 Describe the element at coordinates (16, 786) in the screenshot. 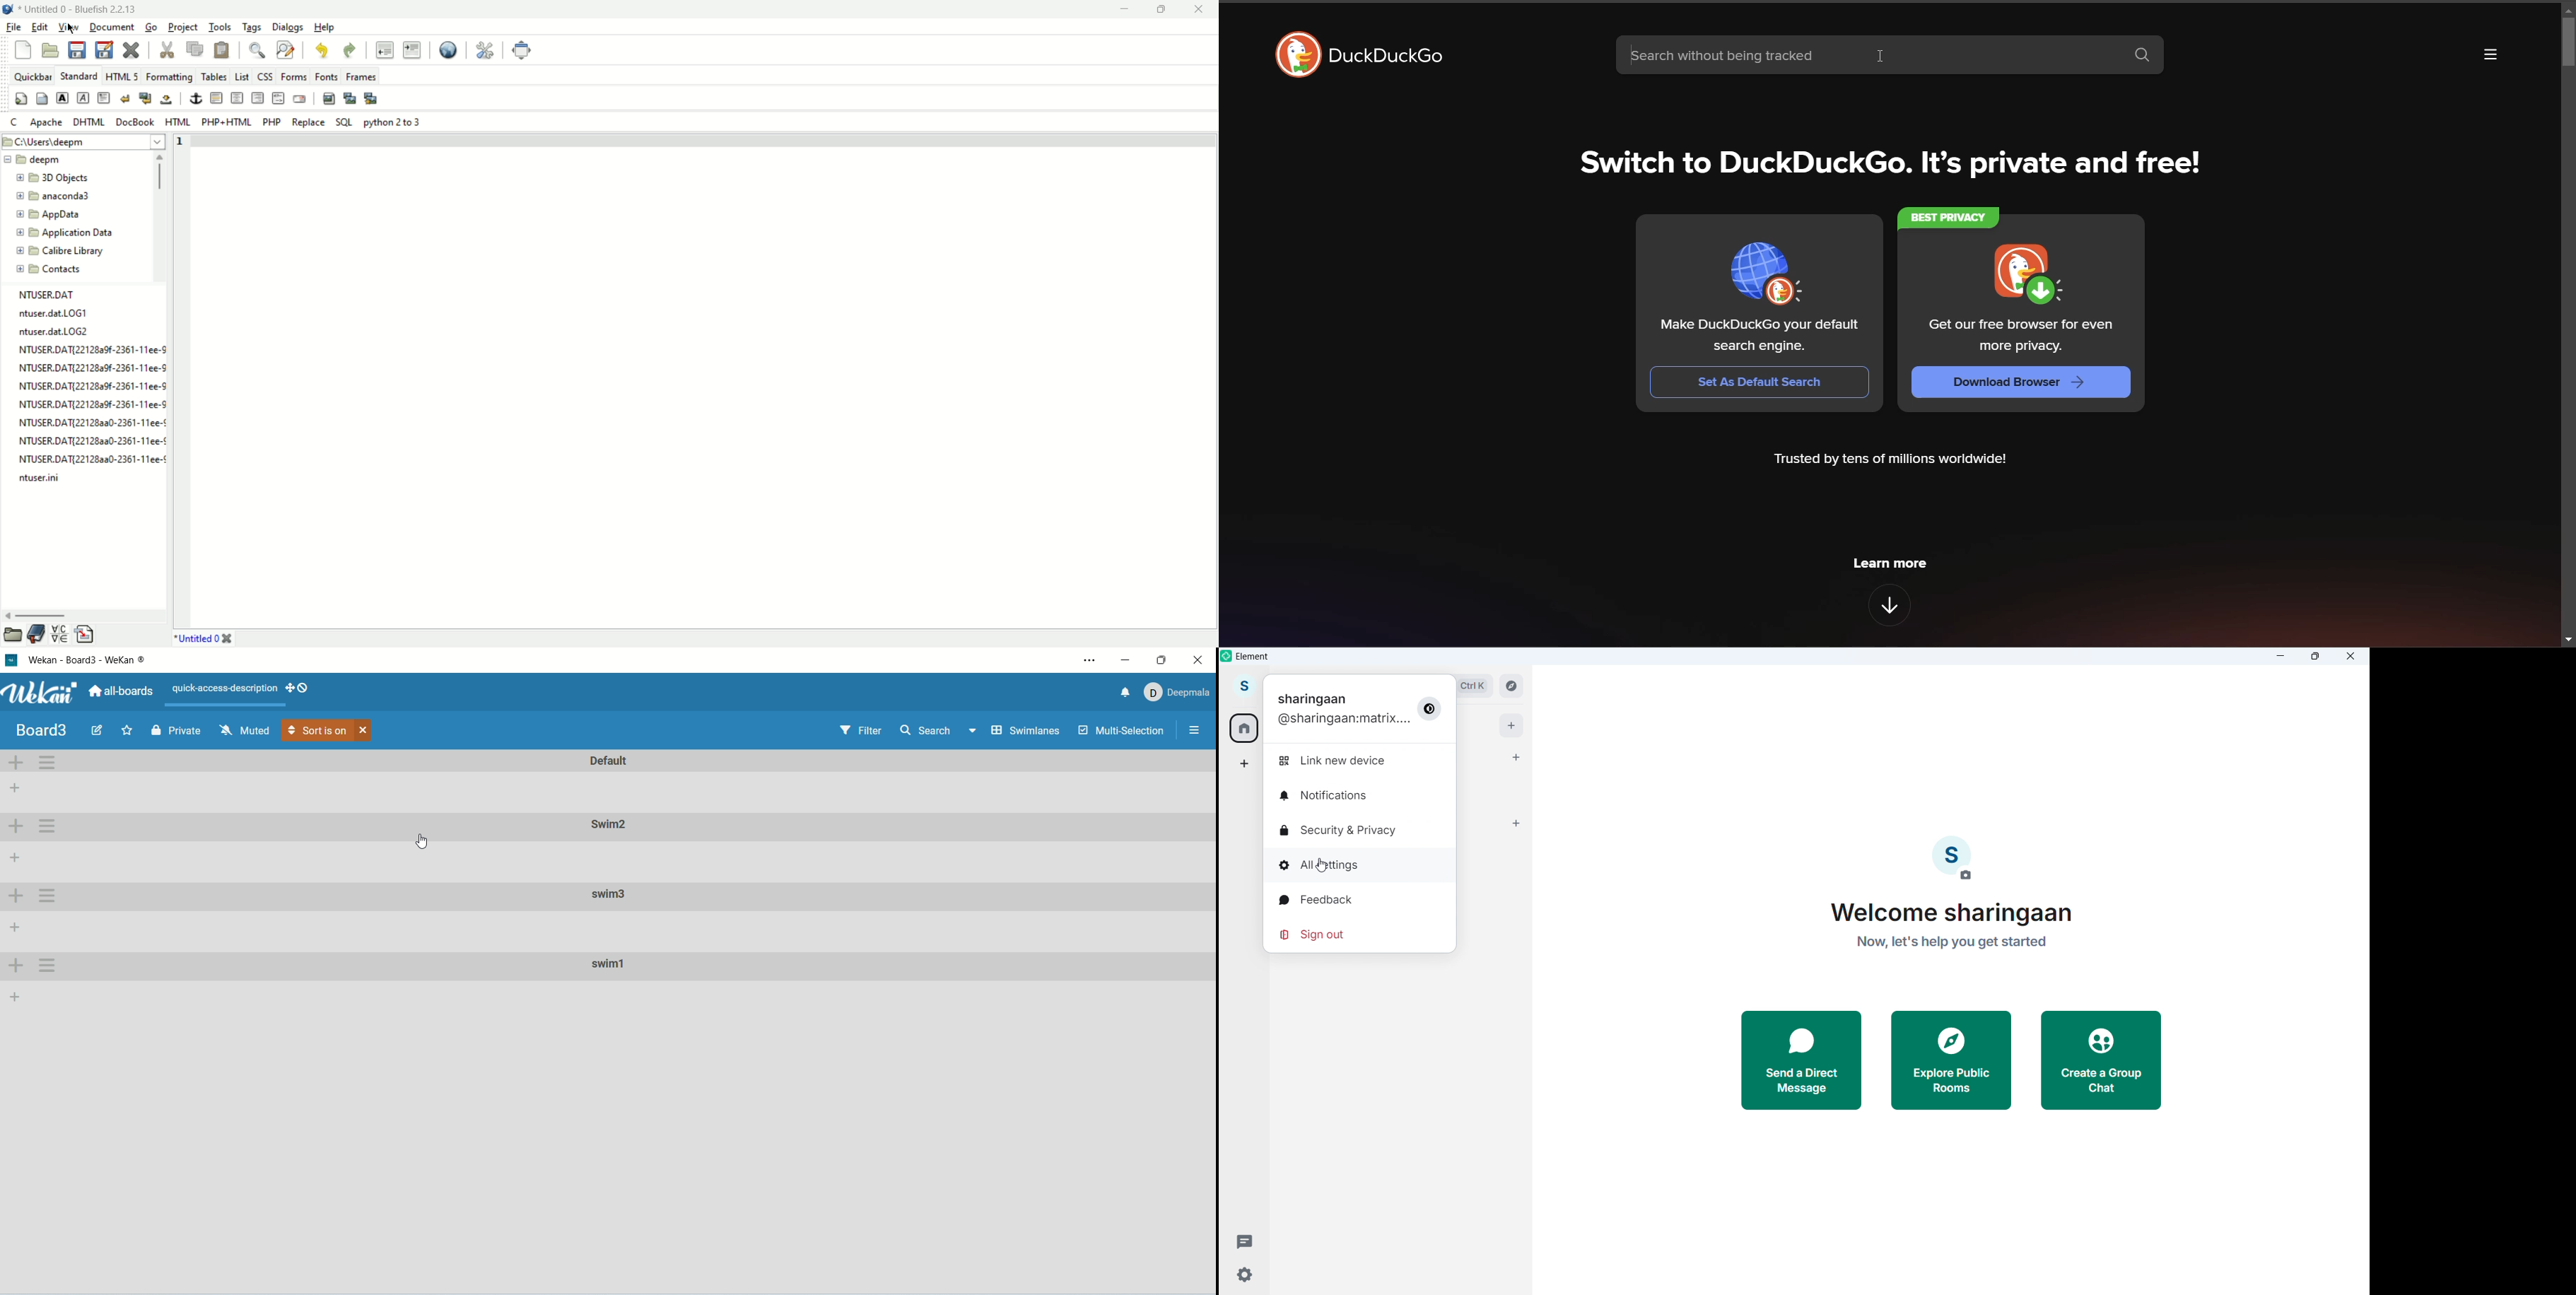

I see `add list` at that location.